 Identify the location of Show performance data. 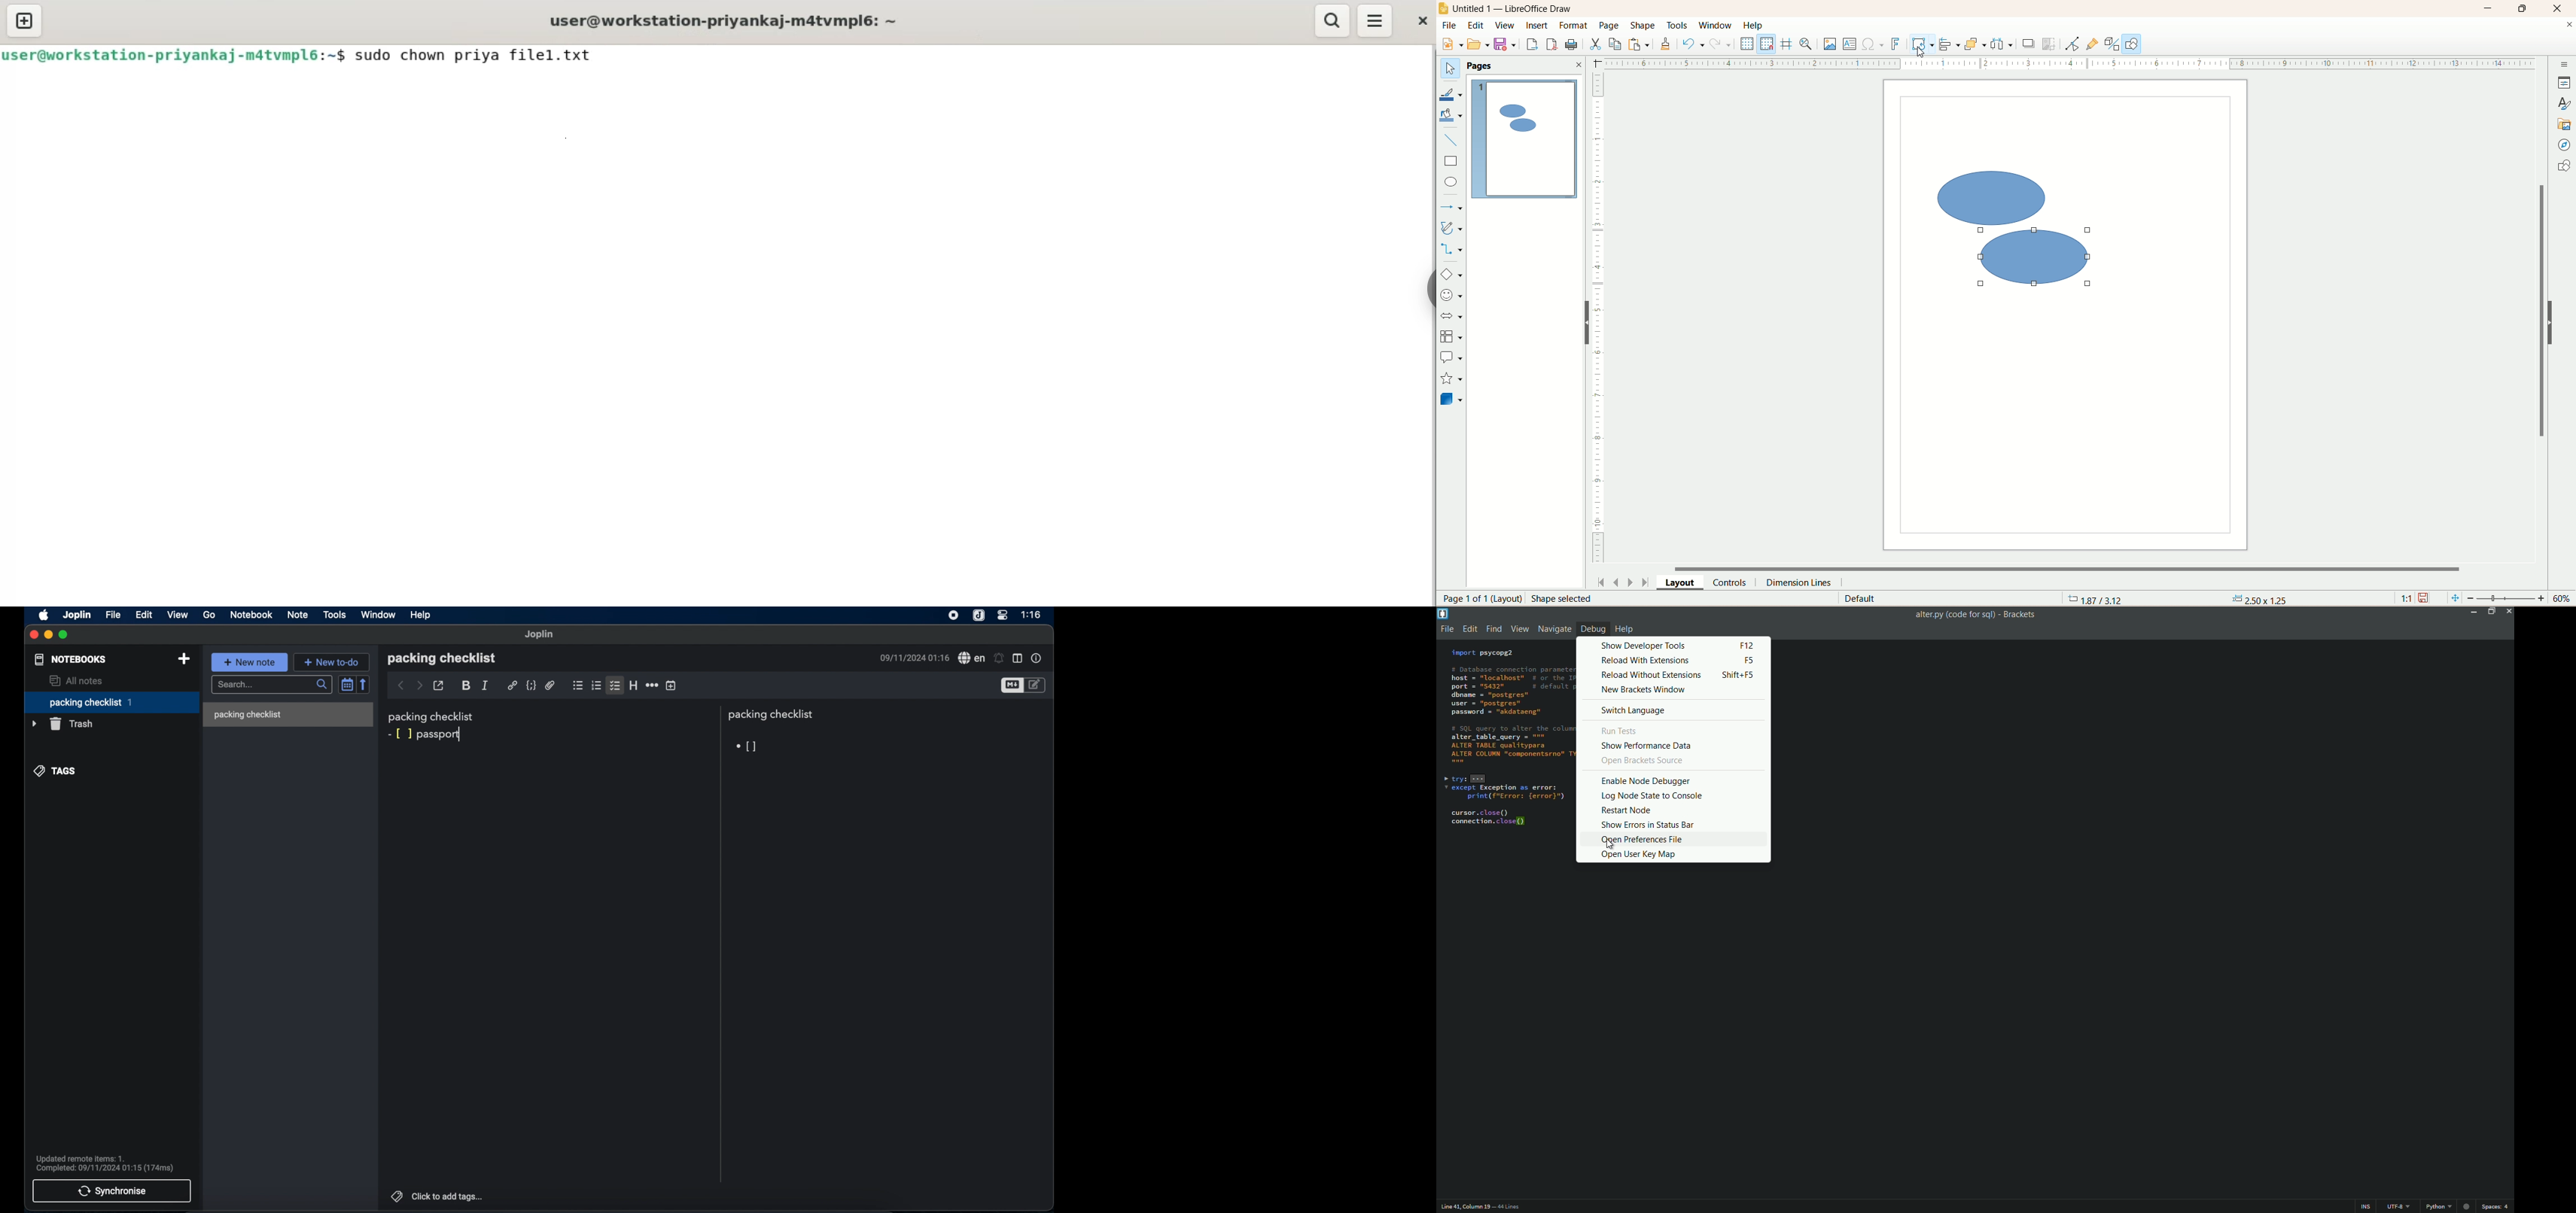
(1668, 745).